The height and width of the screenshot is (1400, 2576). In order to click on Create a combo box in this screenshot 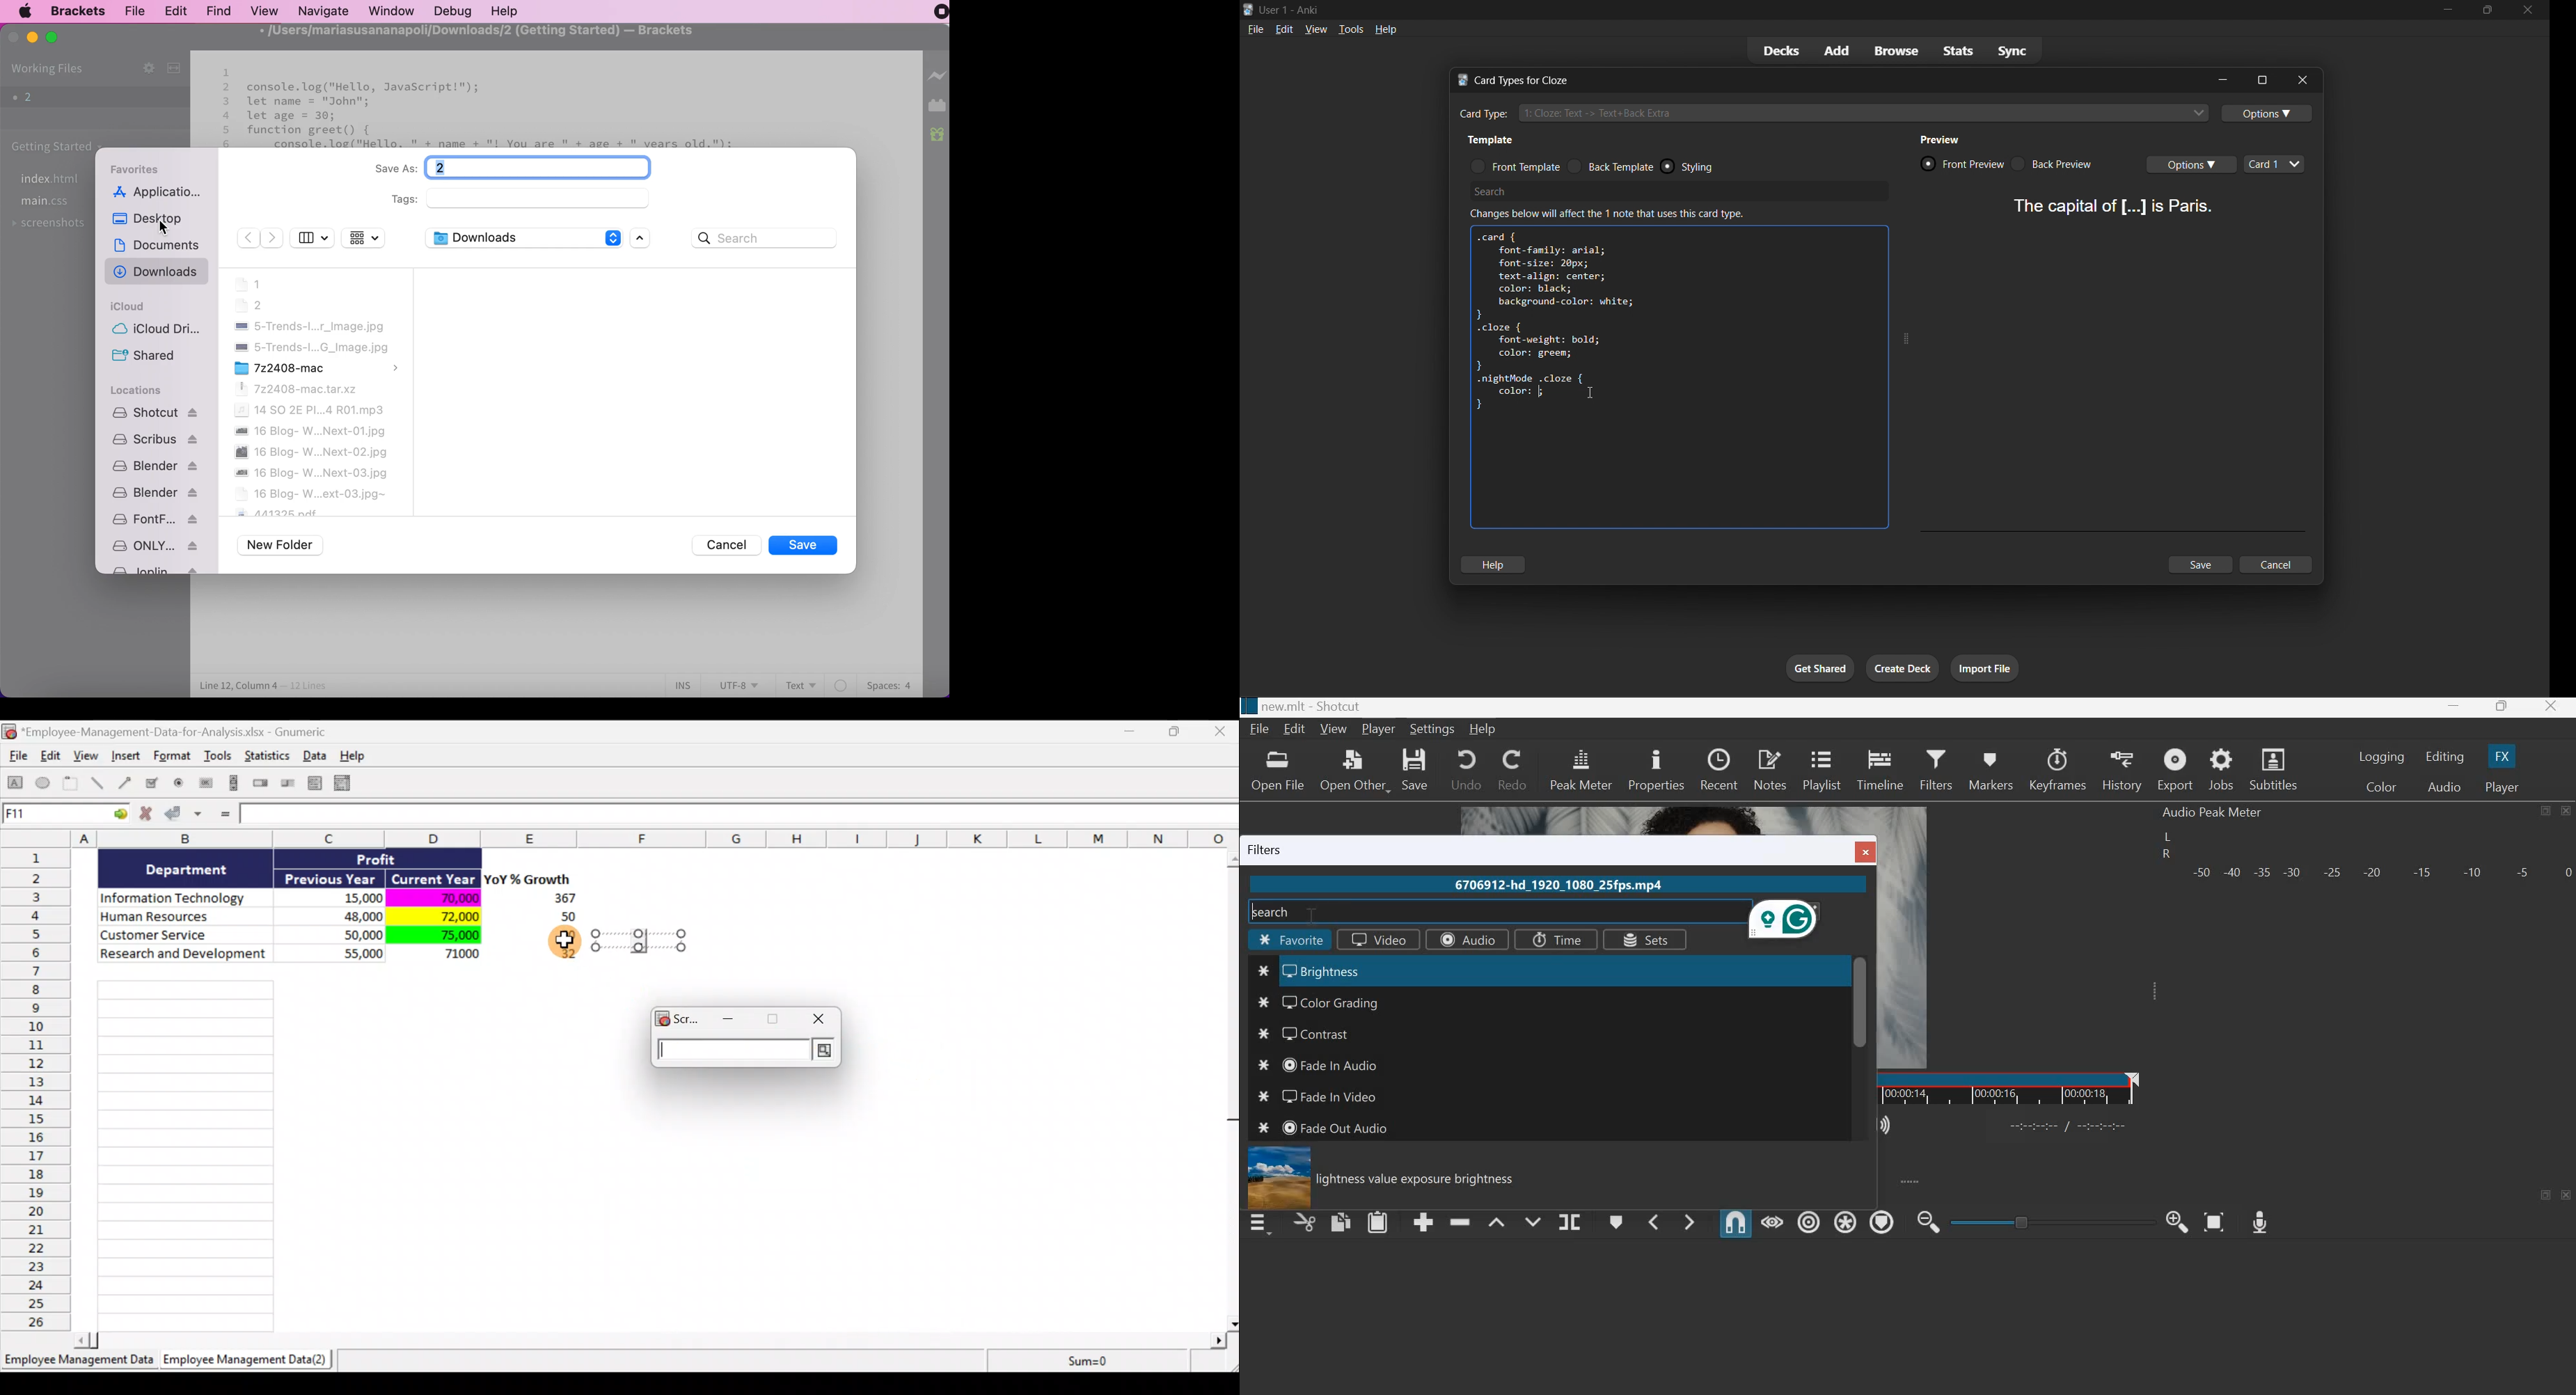, I will do `click(348, 783)`.